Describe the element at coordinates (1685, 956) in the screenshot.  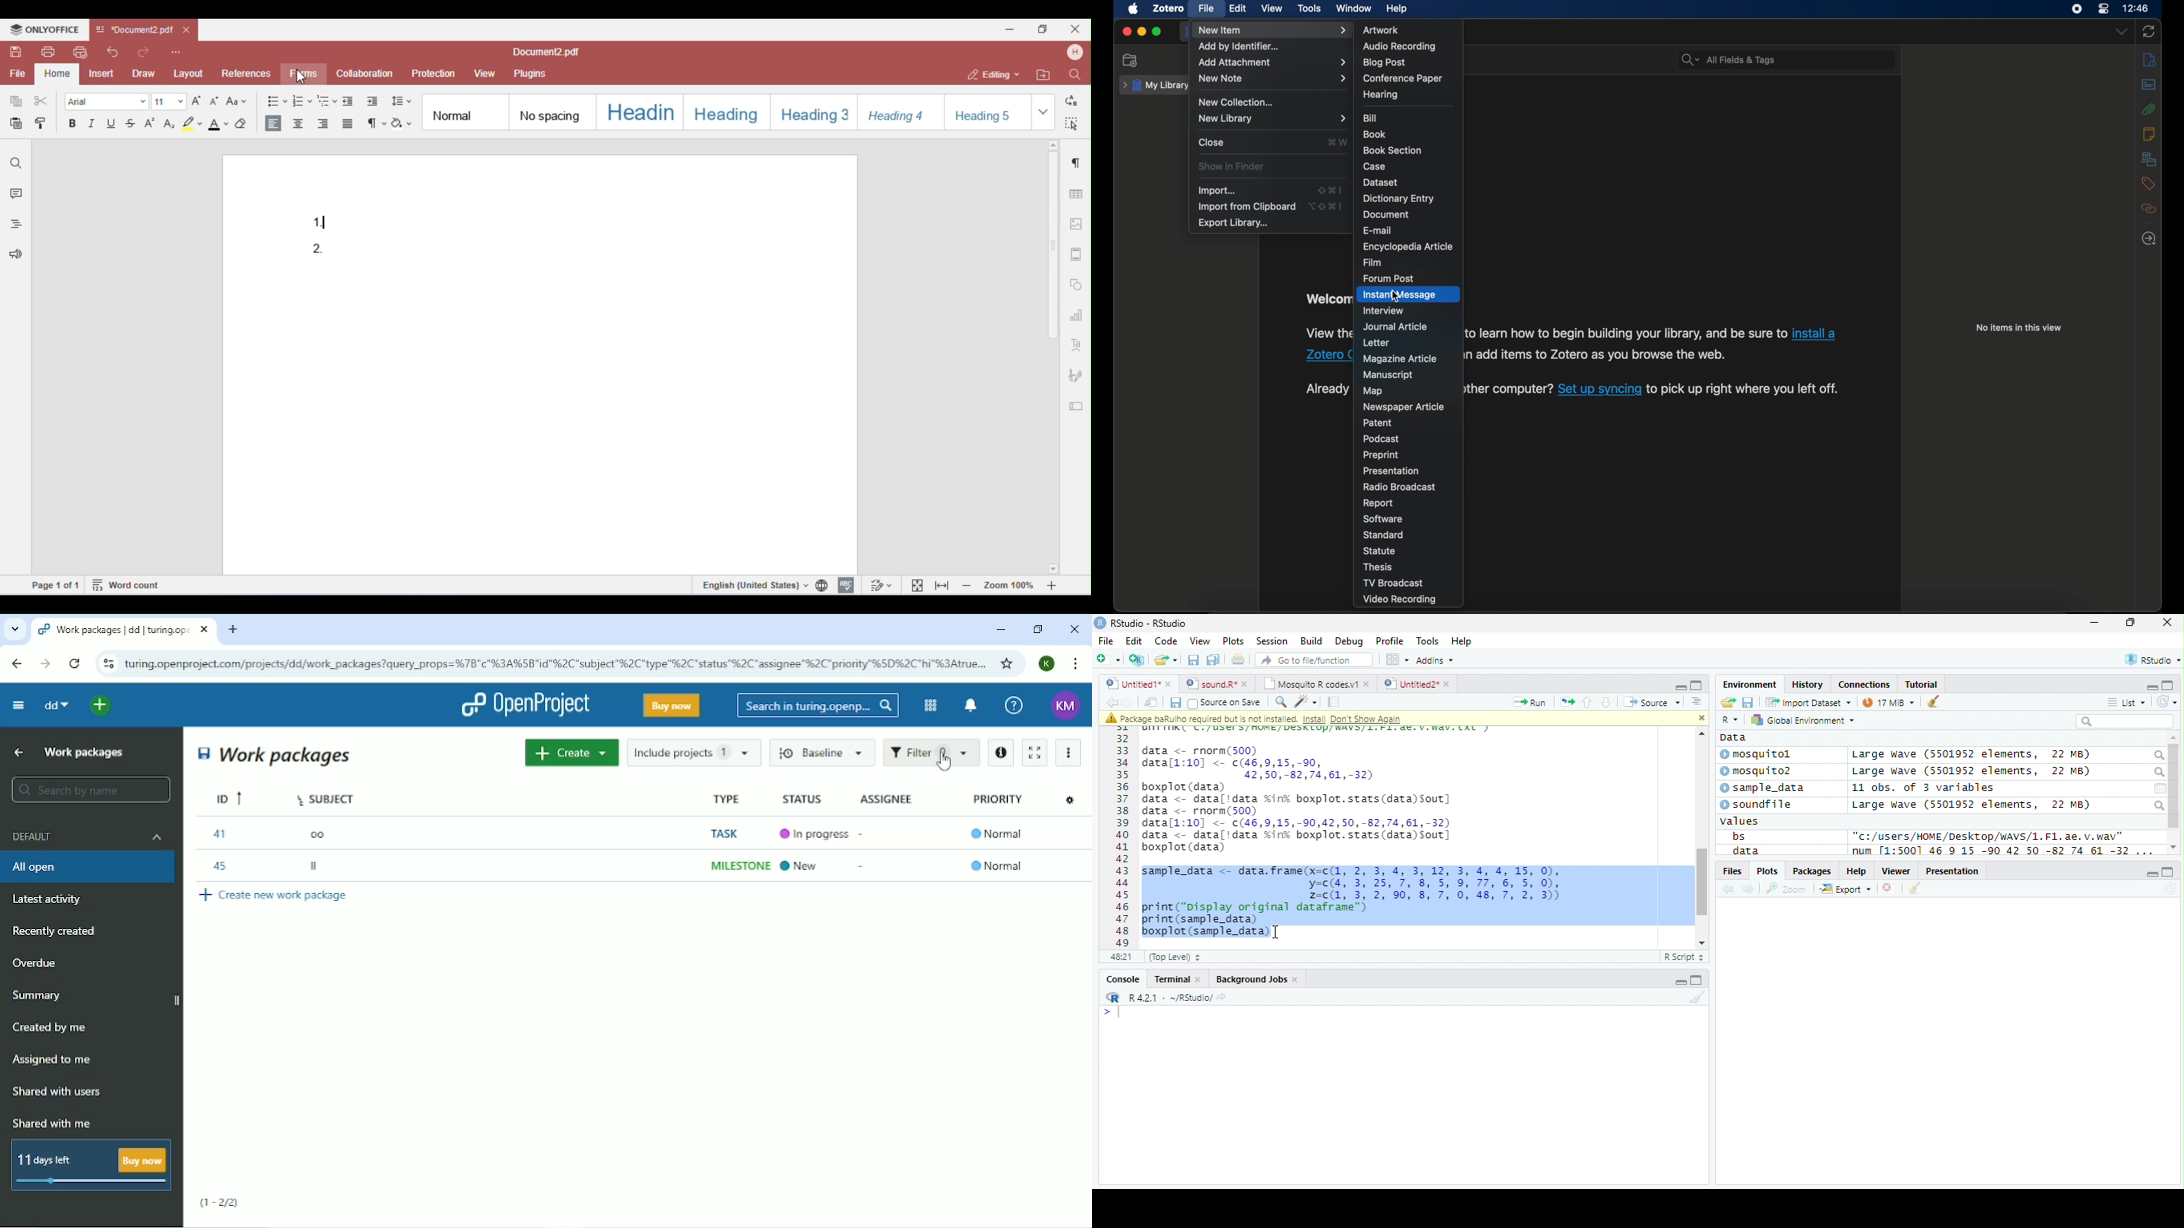
I see `R Script` at that location.